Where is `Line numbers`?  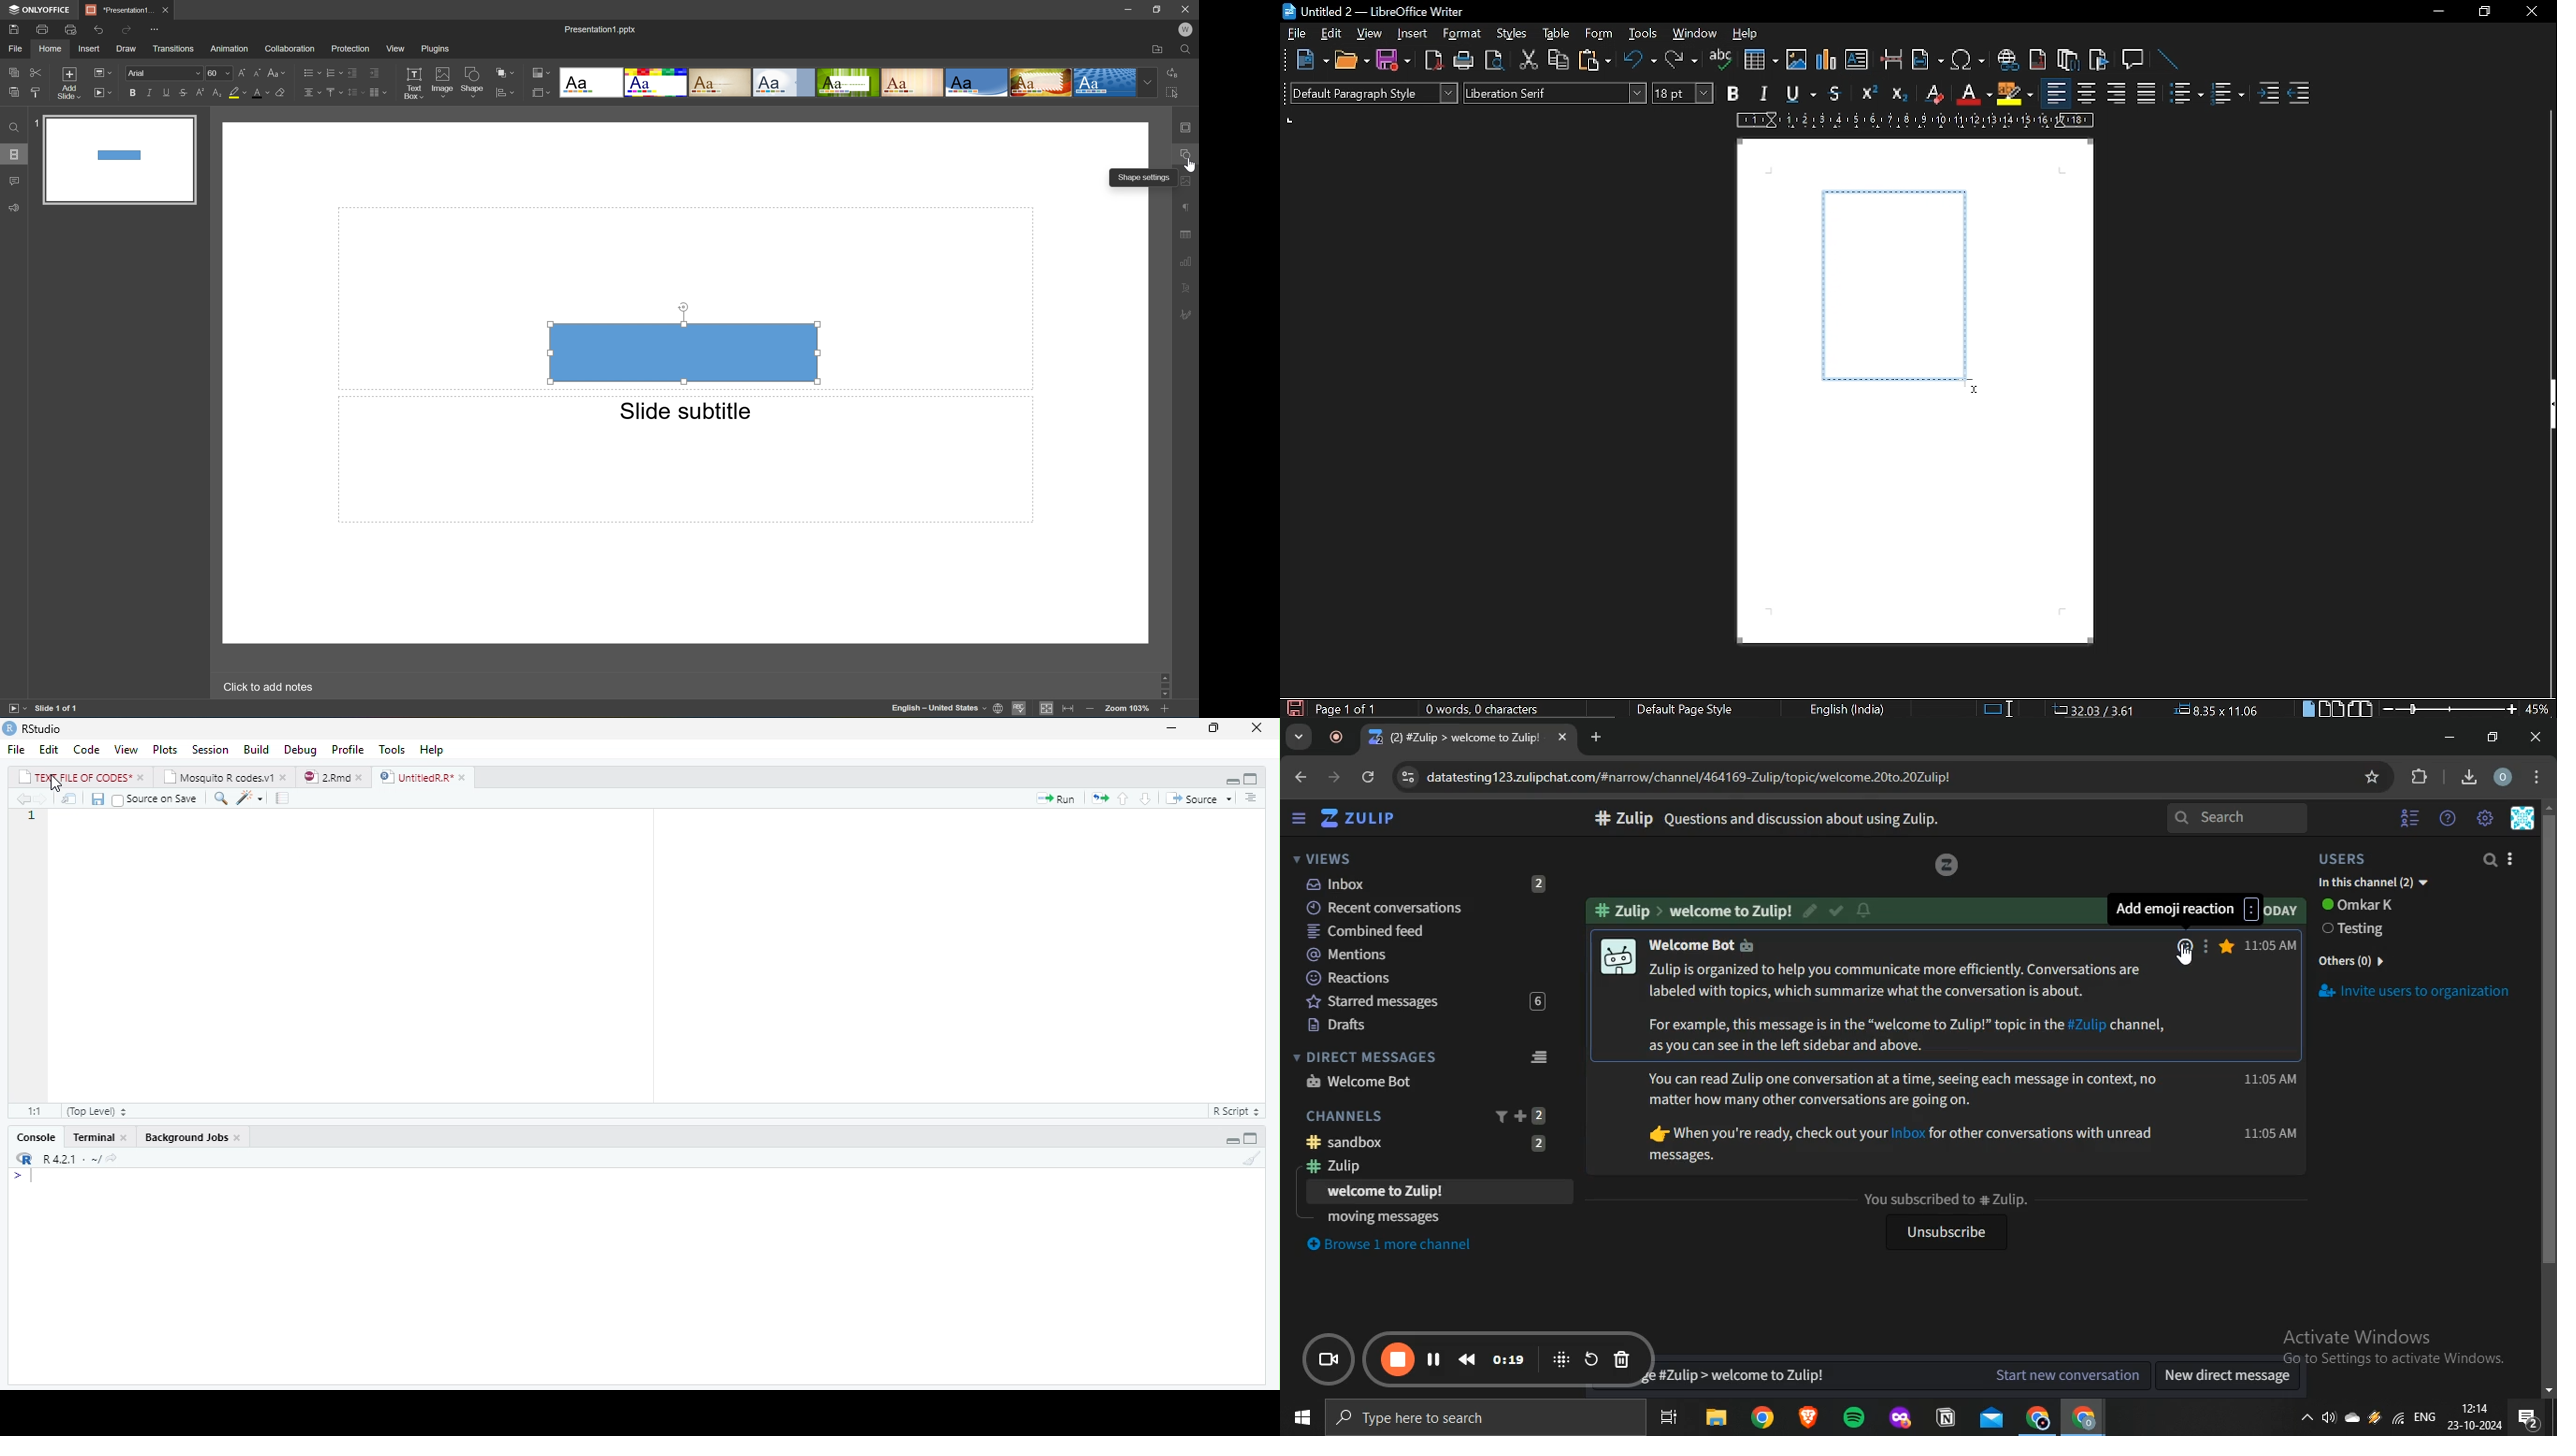 Line numbers is located at coordinates (31, 817).